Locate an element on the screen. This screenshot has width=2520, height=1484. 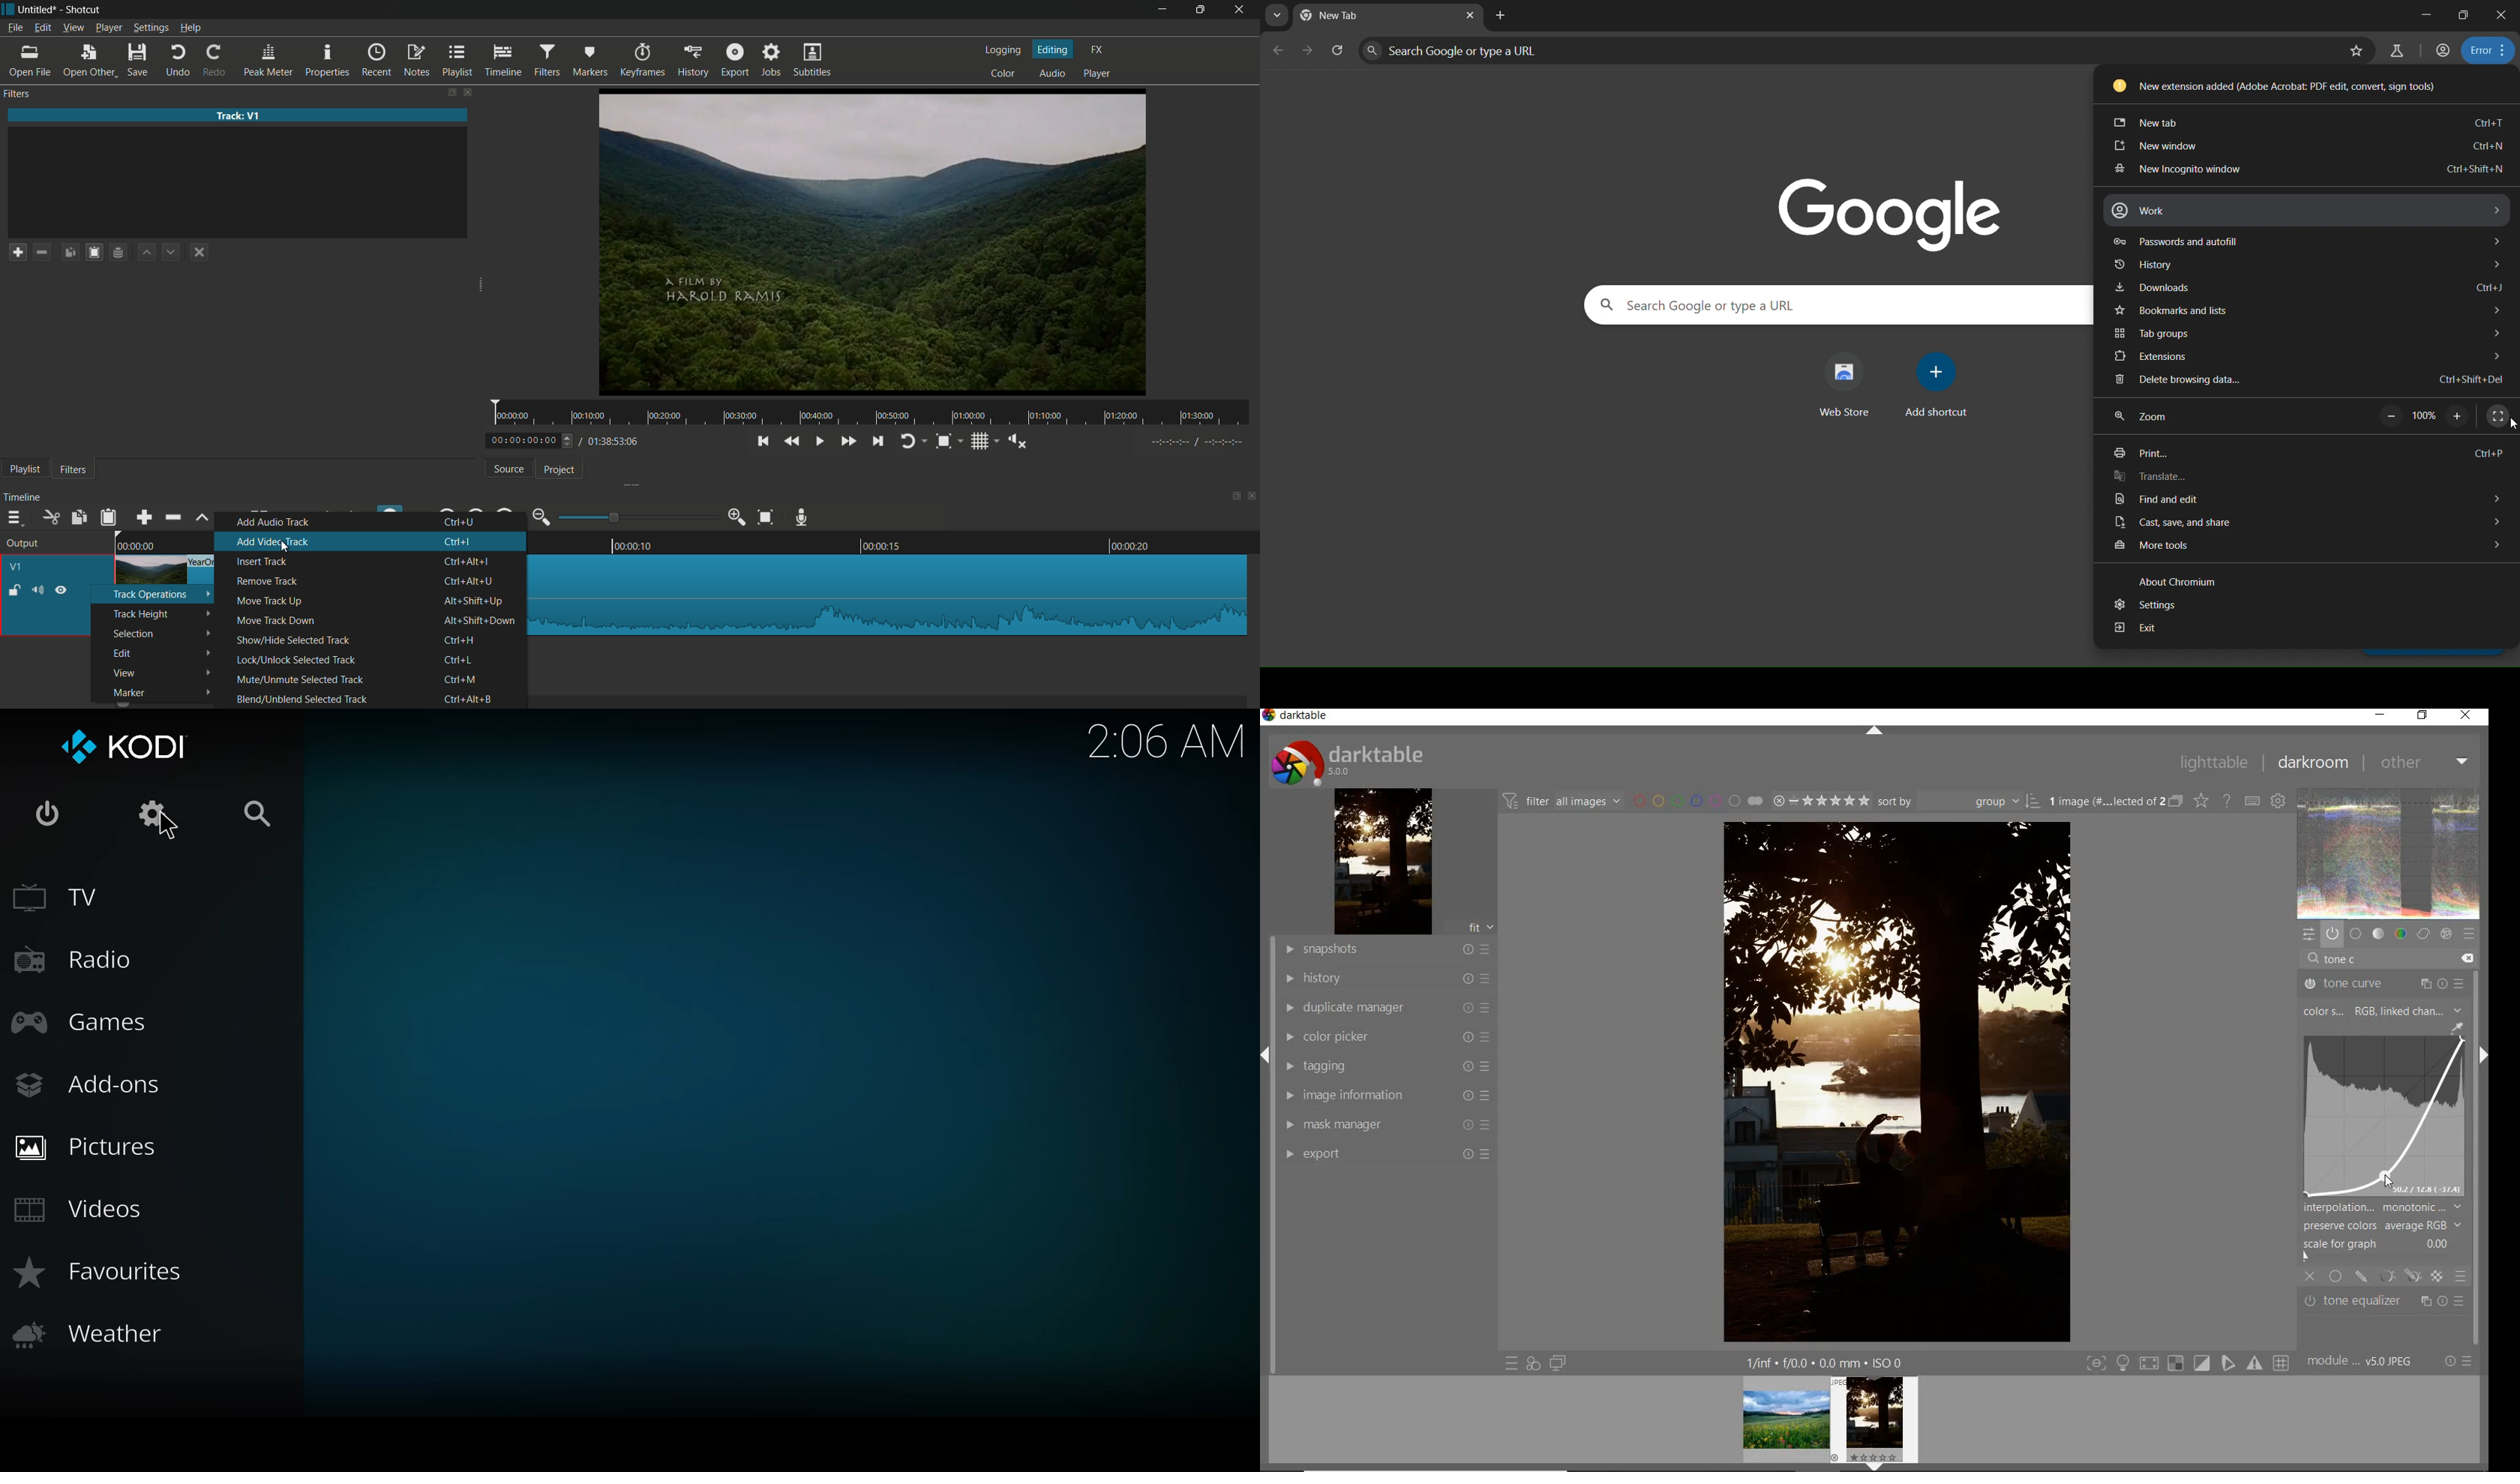
mask options is located at coordinates (2396, 1276).